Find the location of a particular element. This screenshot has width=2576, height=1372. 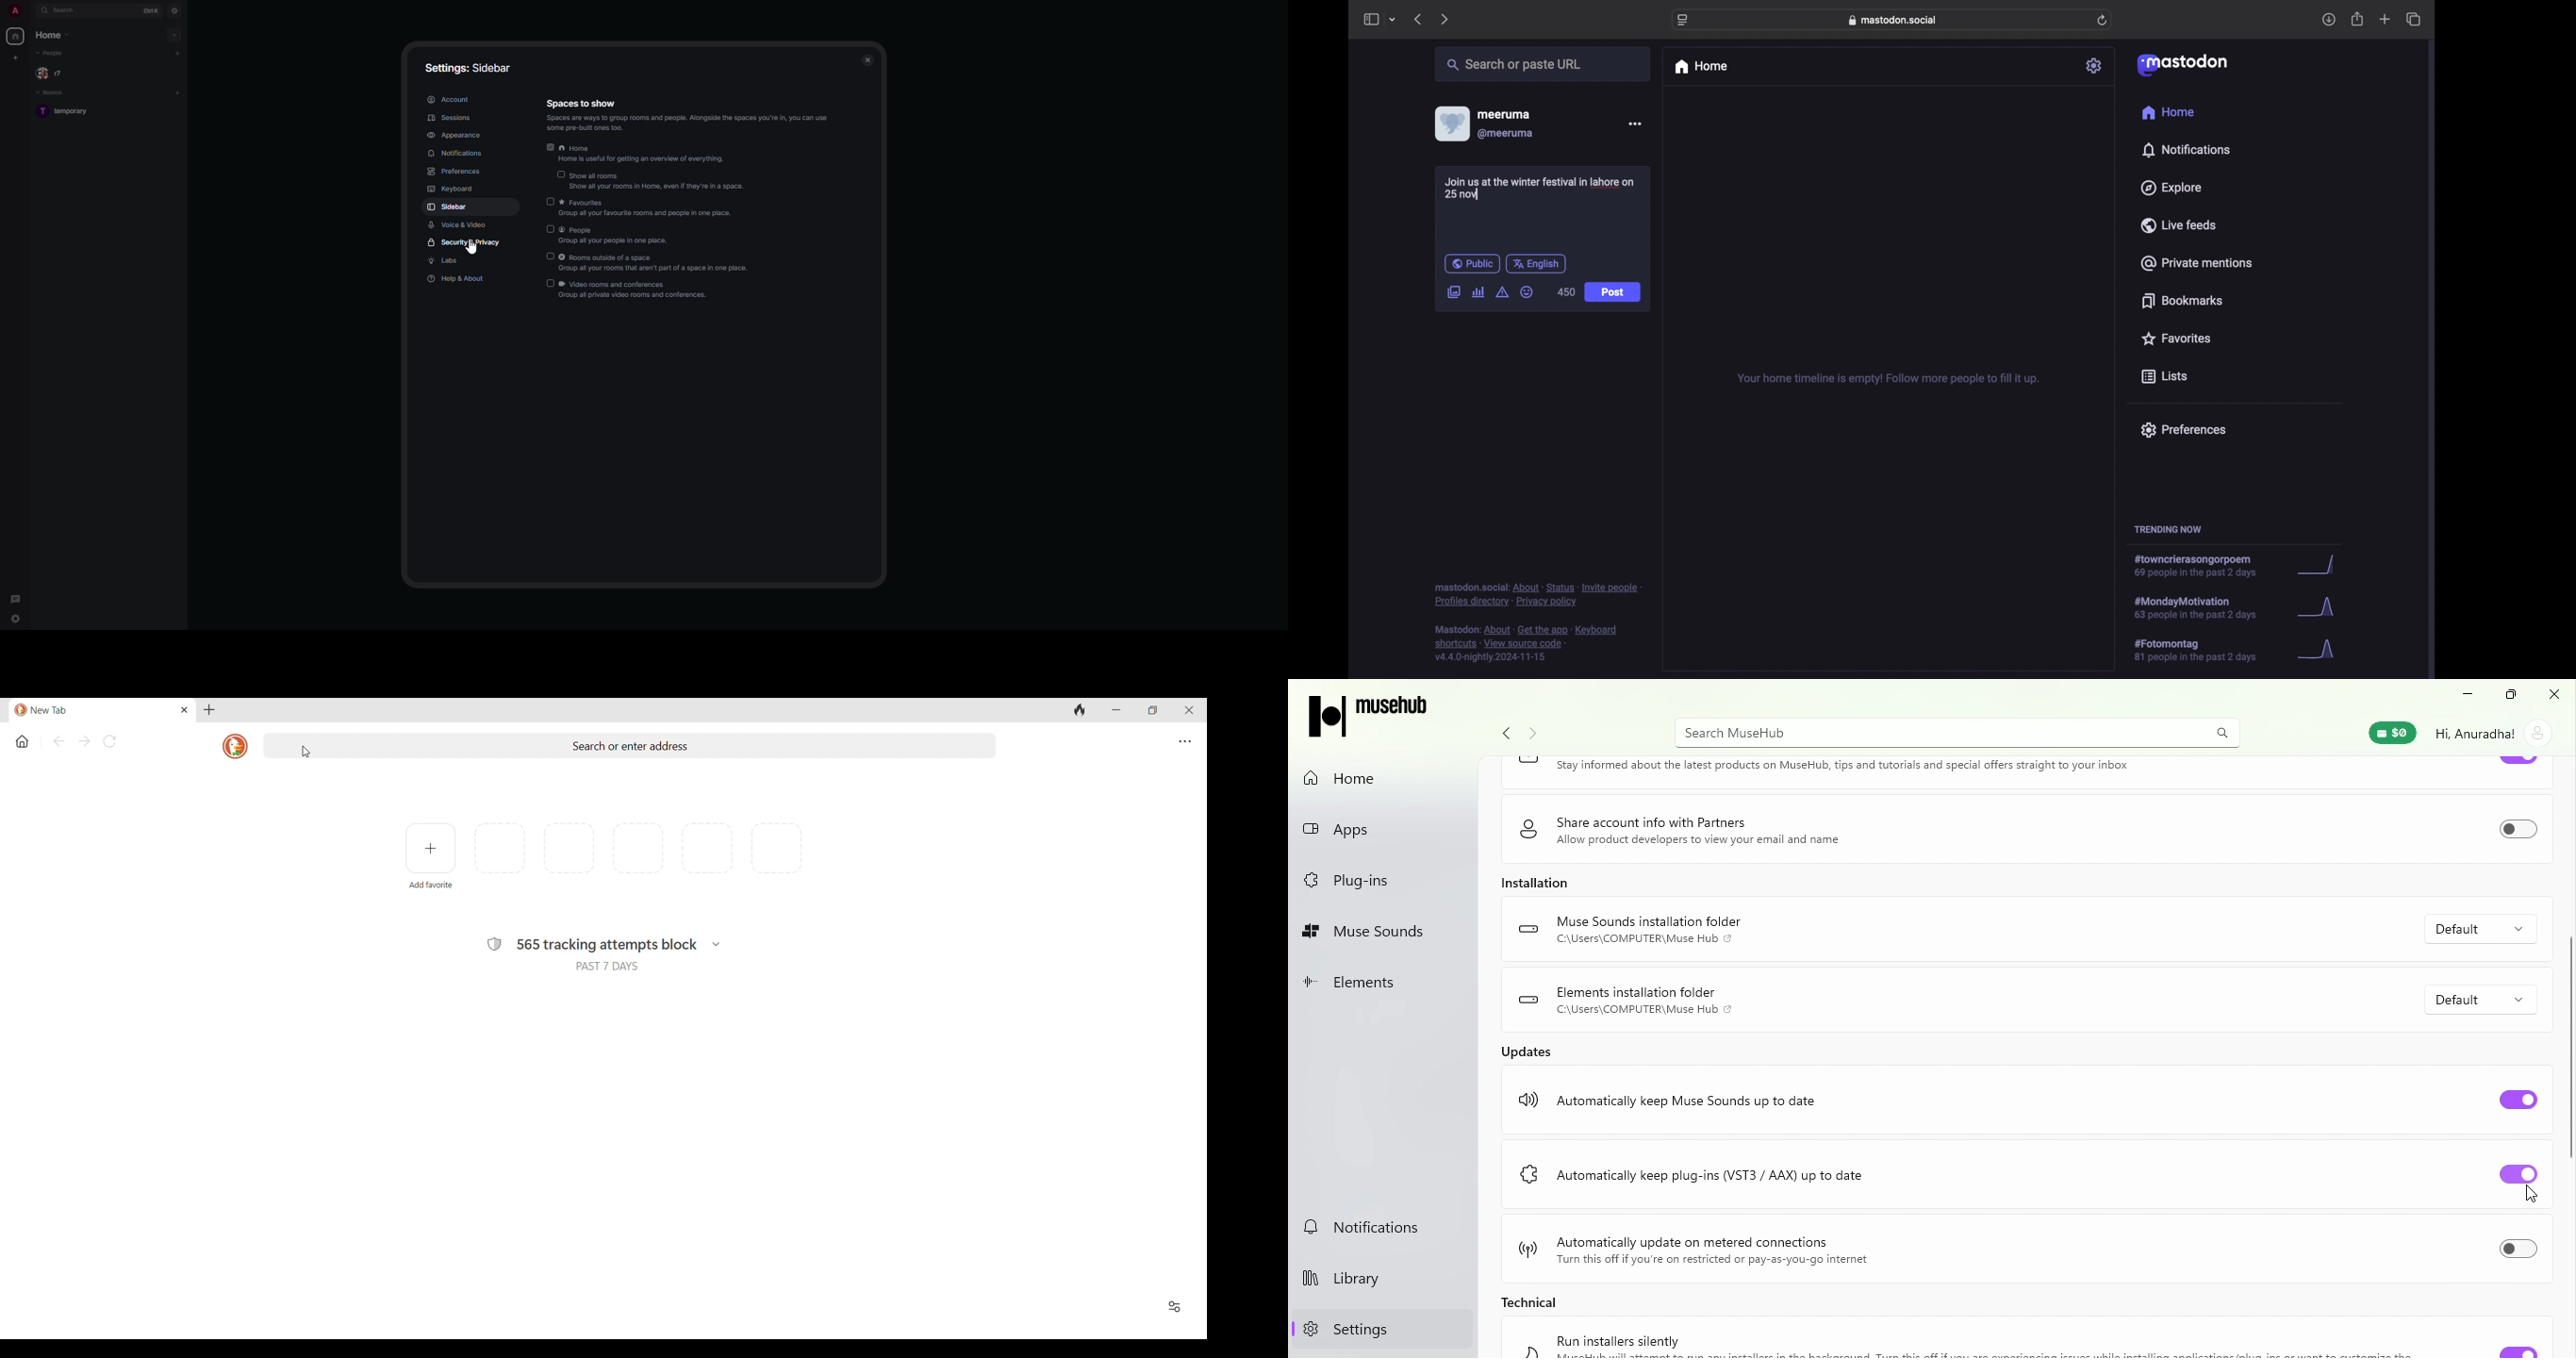

refresh is located at coordinates (2103, 21).